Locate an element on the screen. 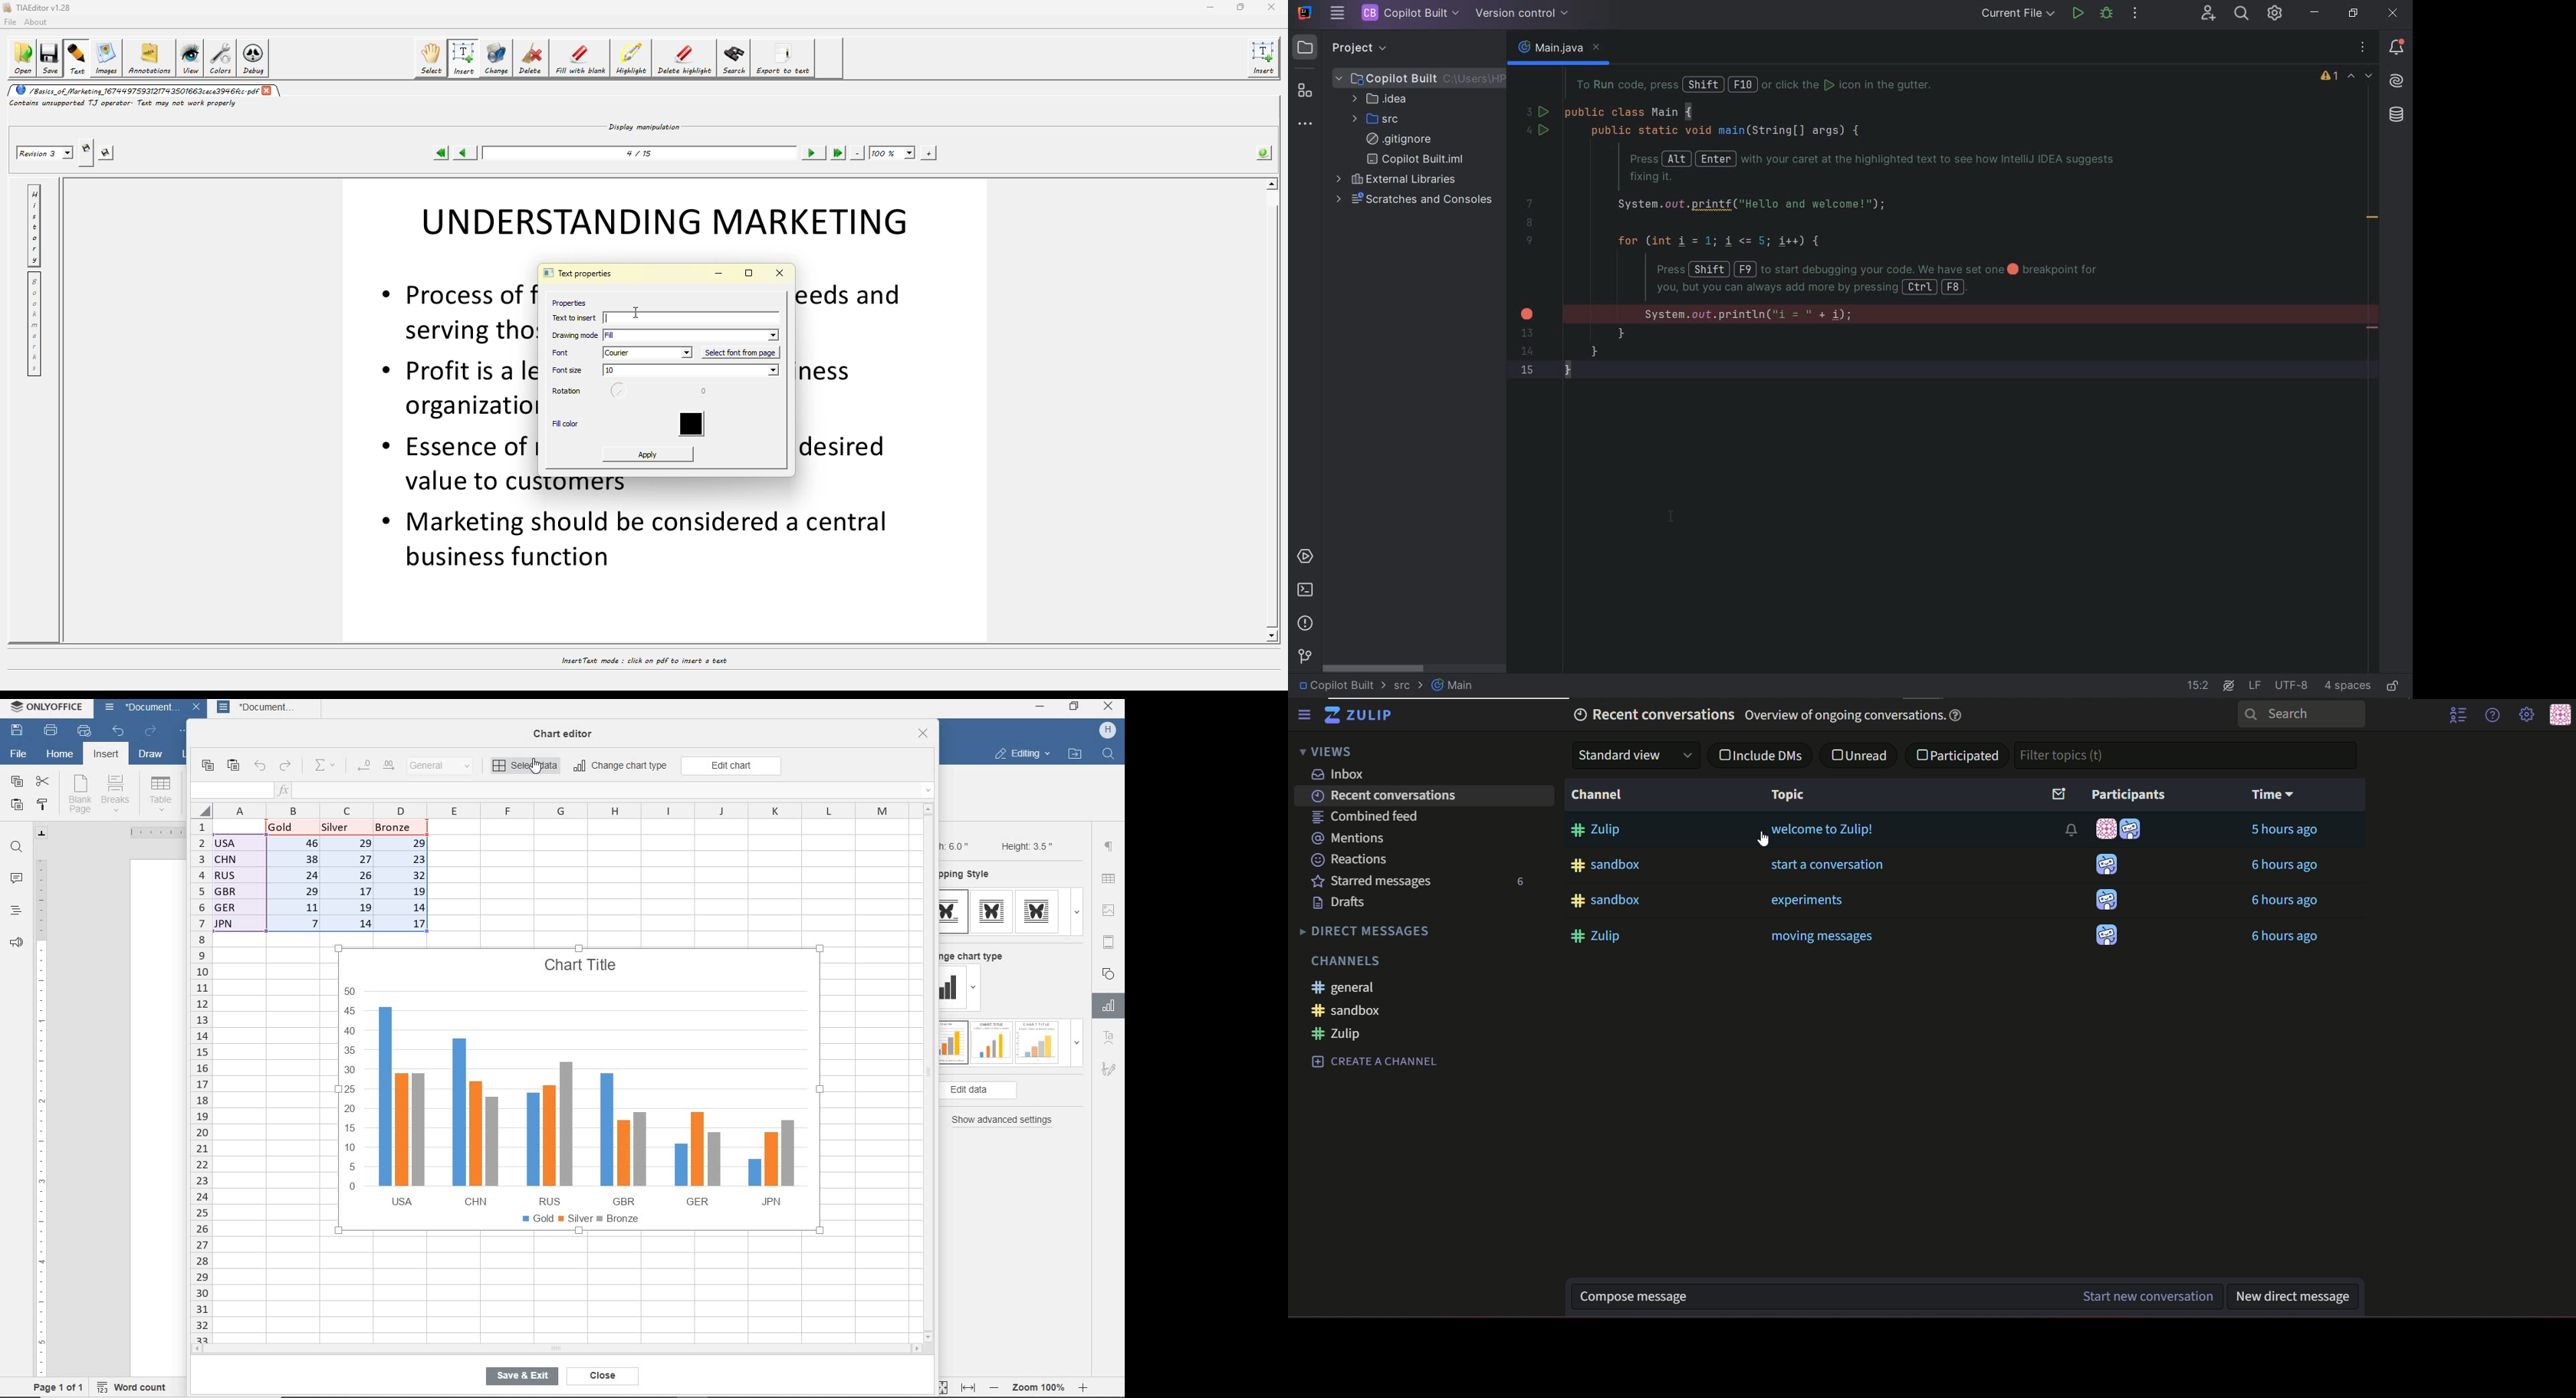 The width and height of the screenshot is (2576, 1400). check box is located at coordinates (1764, 754).